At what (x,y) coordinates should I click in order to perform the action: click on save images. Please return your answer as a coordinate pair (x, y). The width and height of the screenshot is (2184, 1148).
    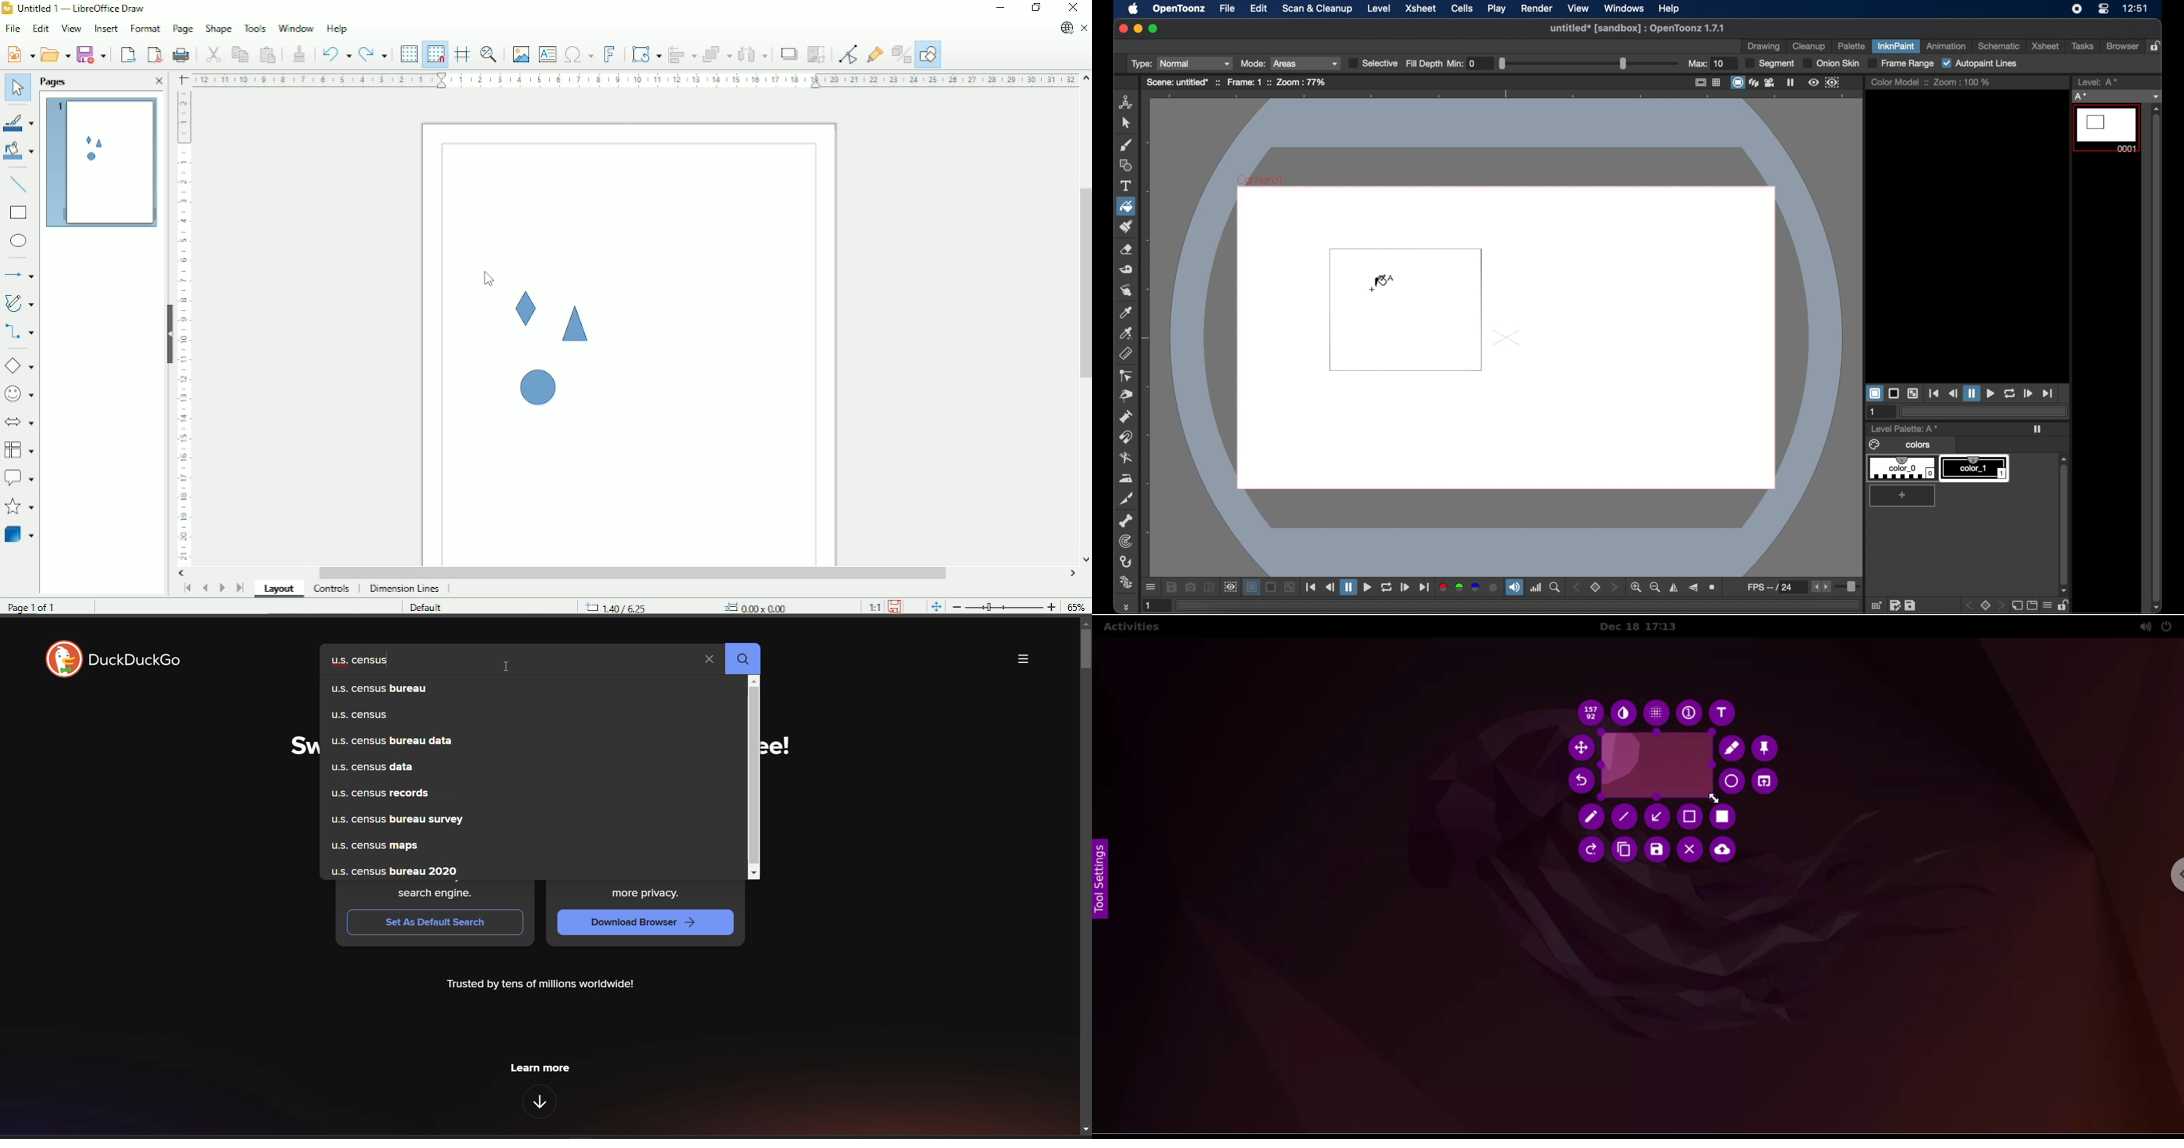
    Looking at the image, I should click on (1171, 587).